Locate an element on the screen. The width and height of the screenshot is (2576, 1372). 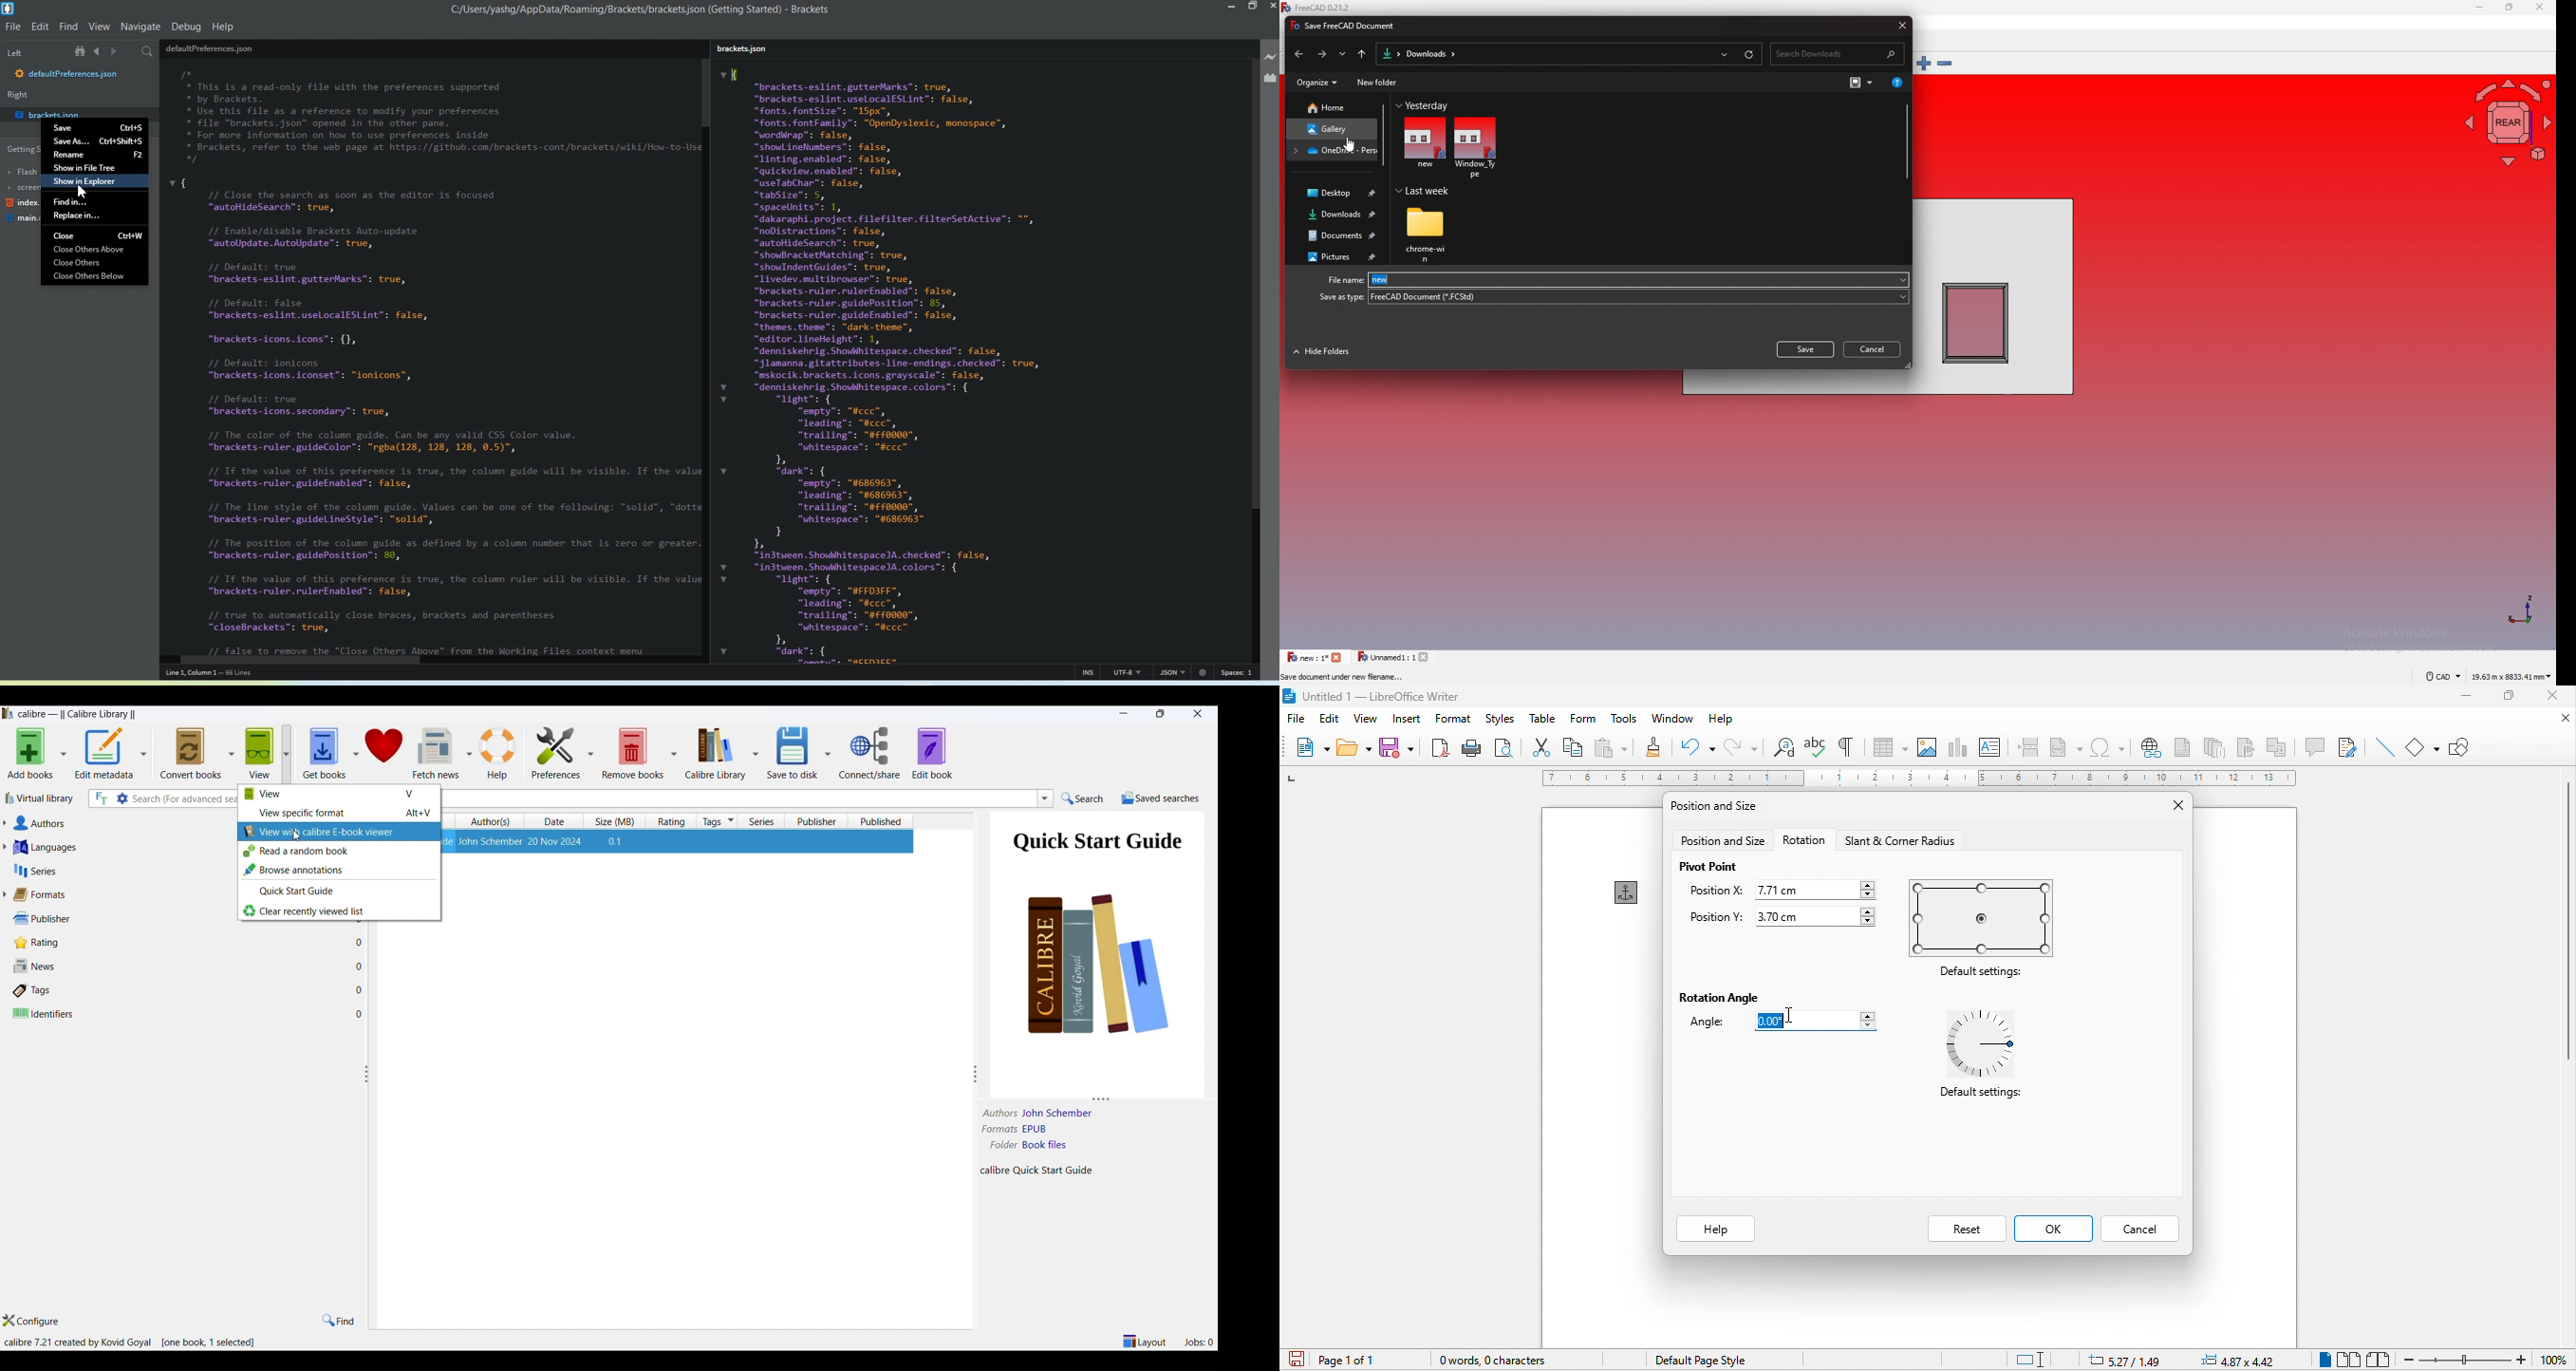
folder is located at coordinates (1388, 54).